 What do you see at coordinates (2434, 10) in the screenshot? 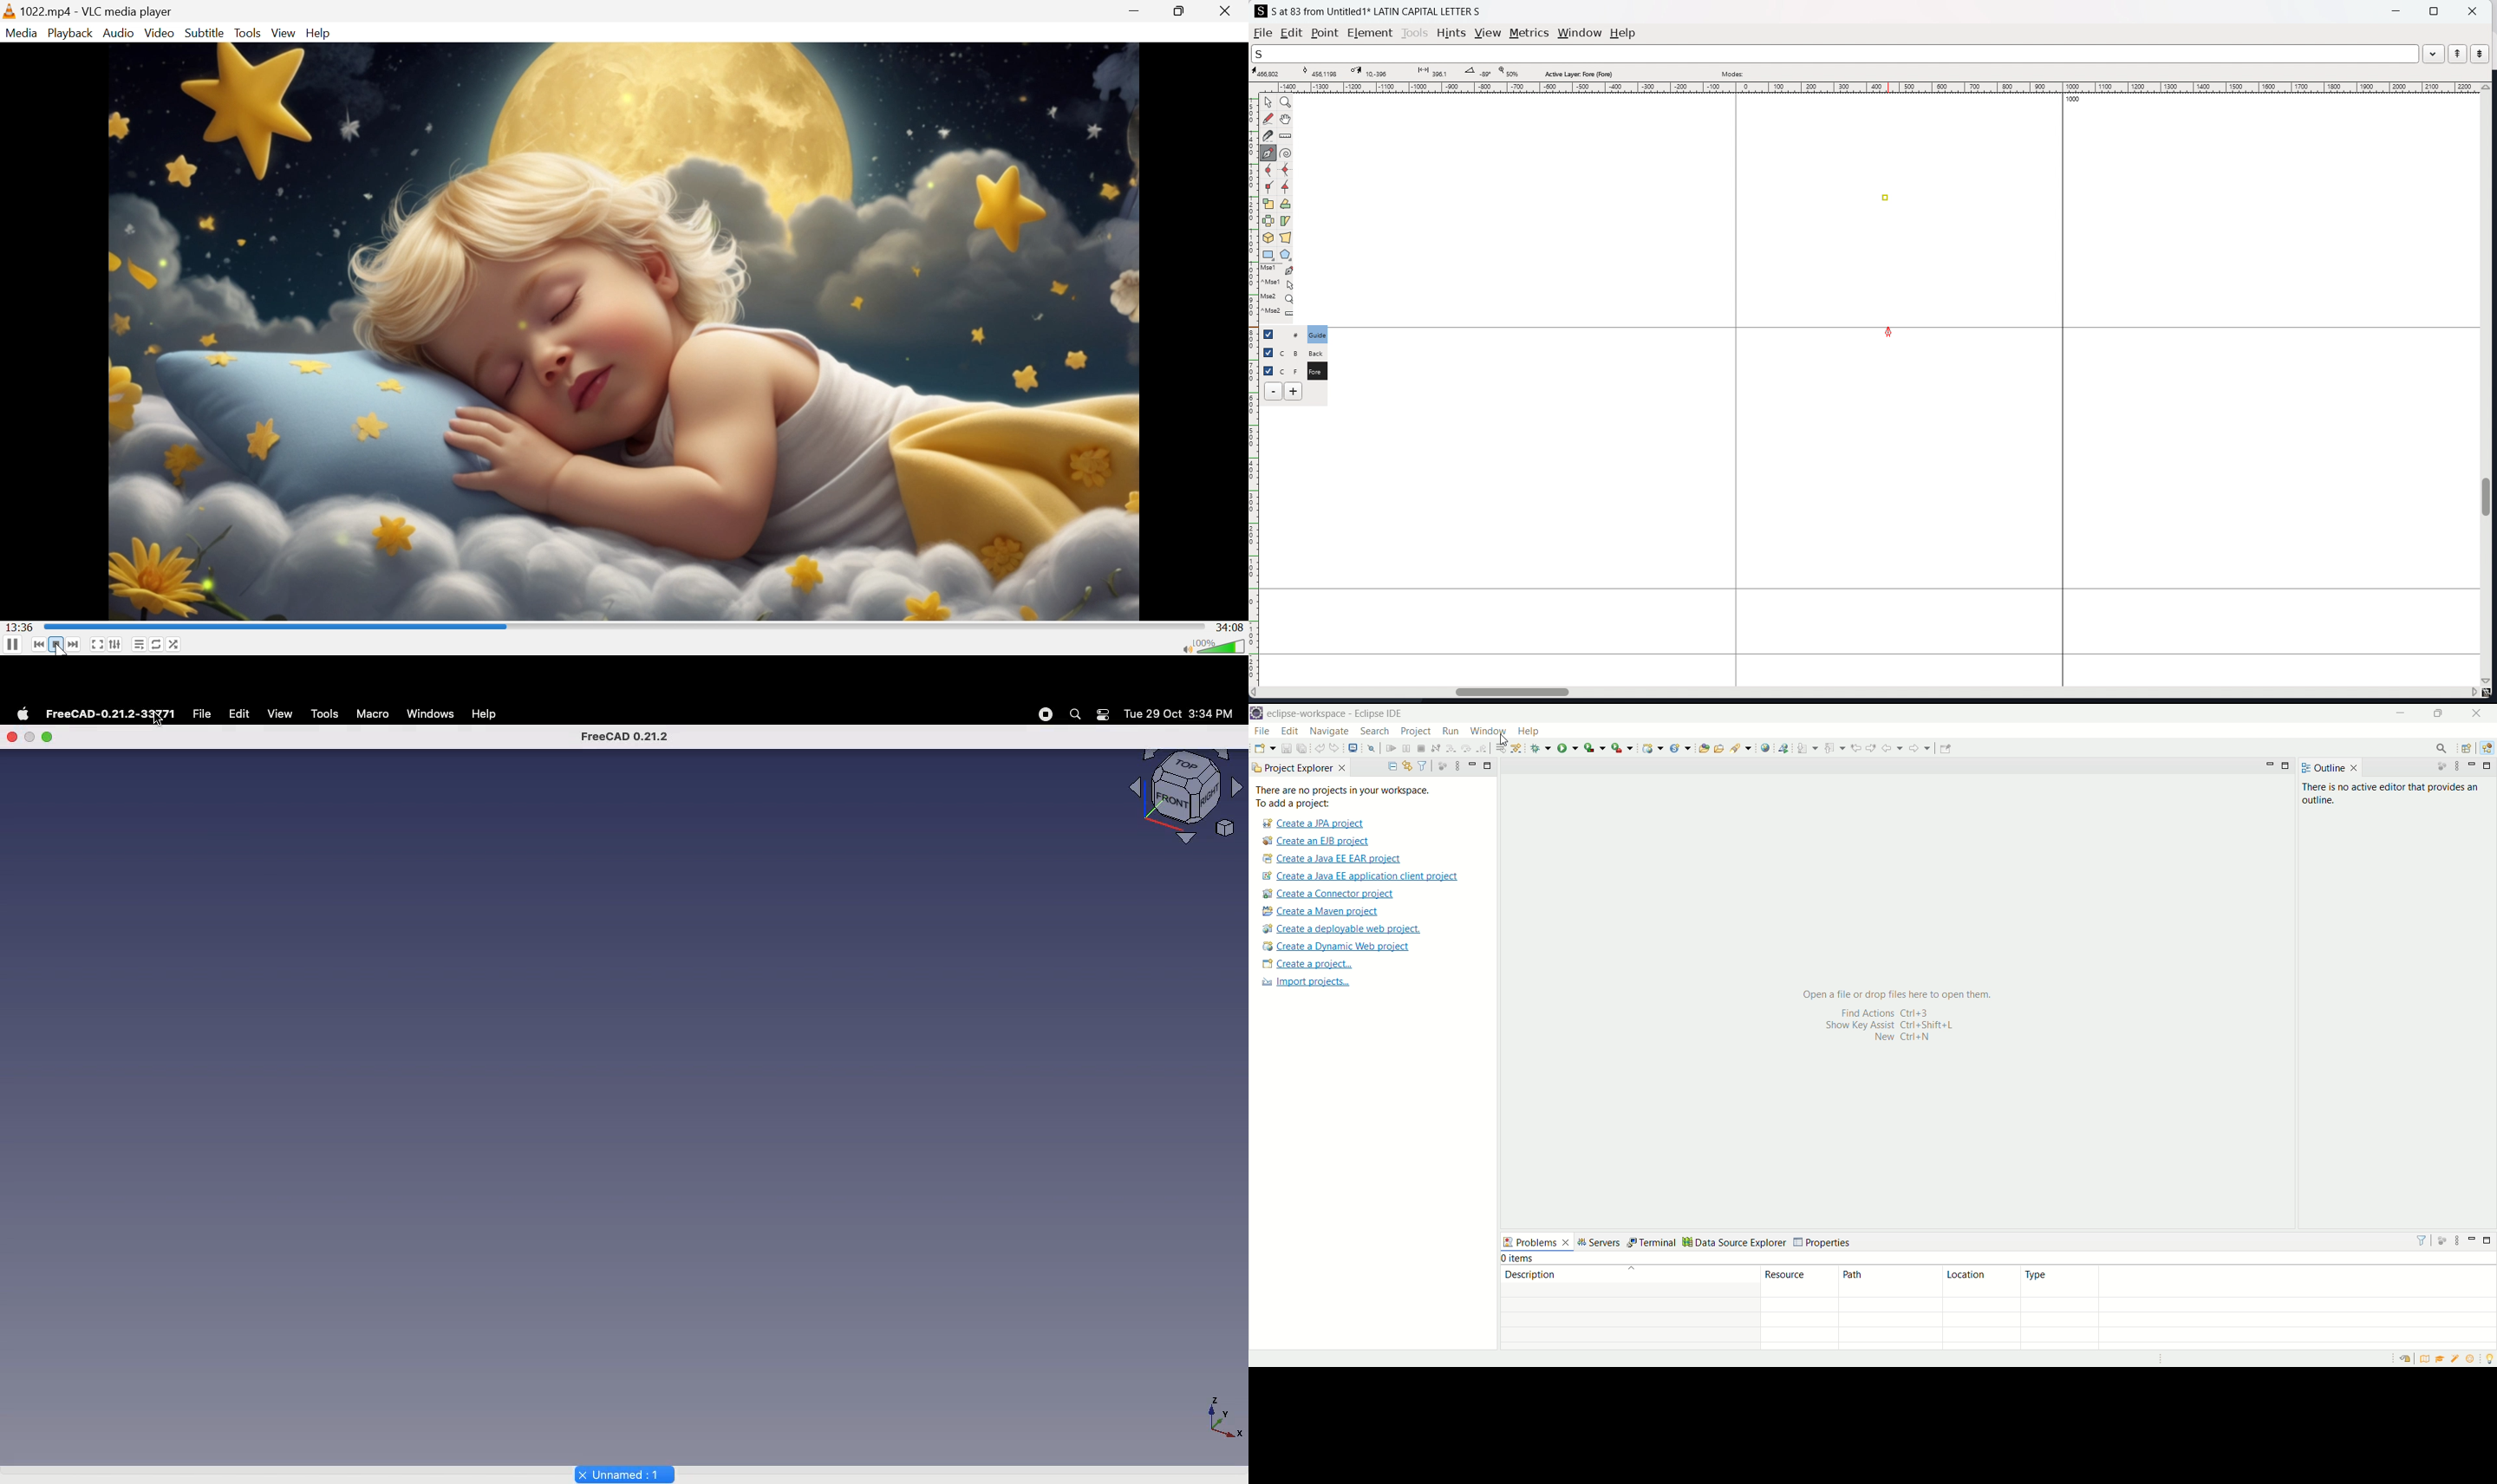
I see `maximize` at bounding box center [2434, 10].